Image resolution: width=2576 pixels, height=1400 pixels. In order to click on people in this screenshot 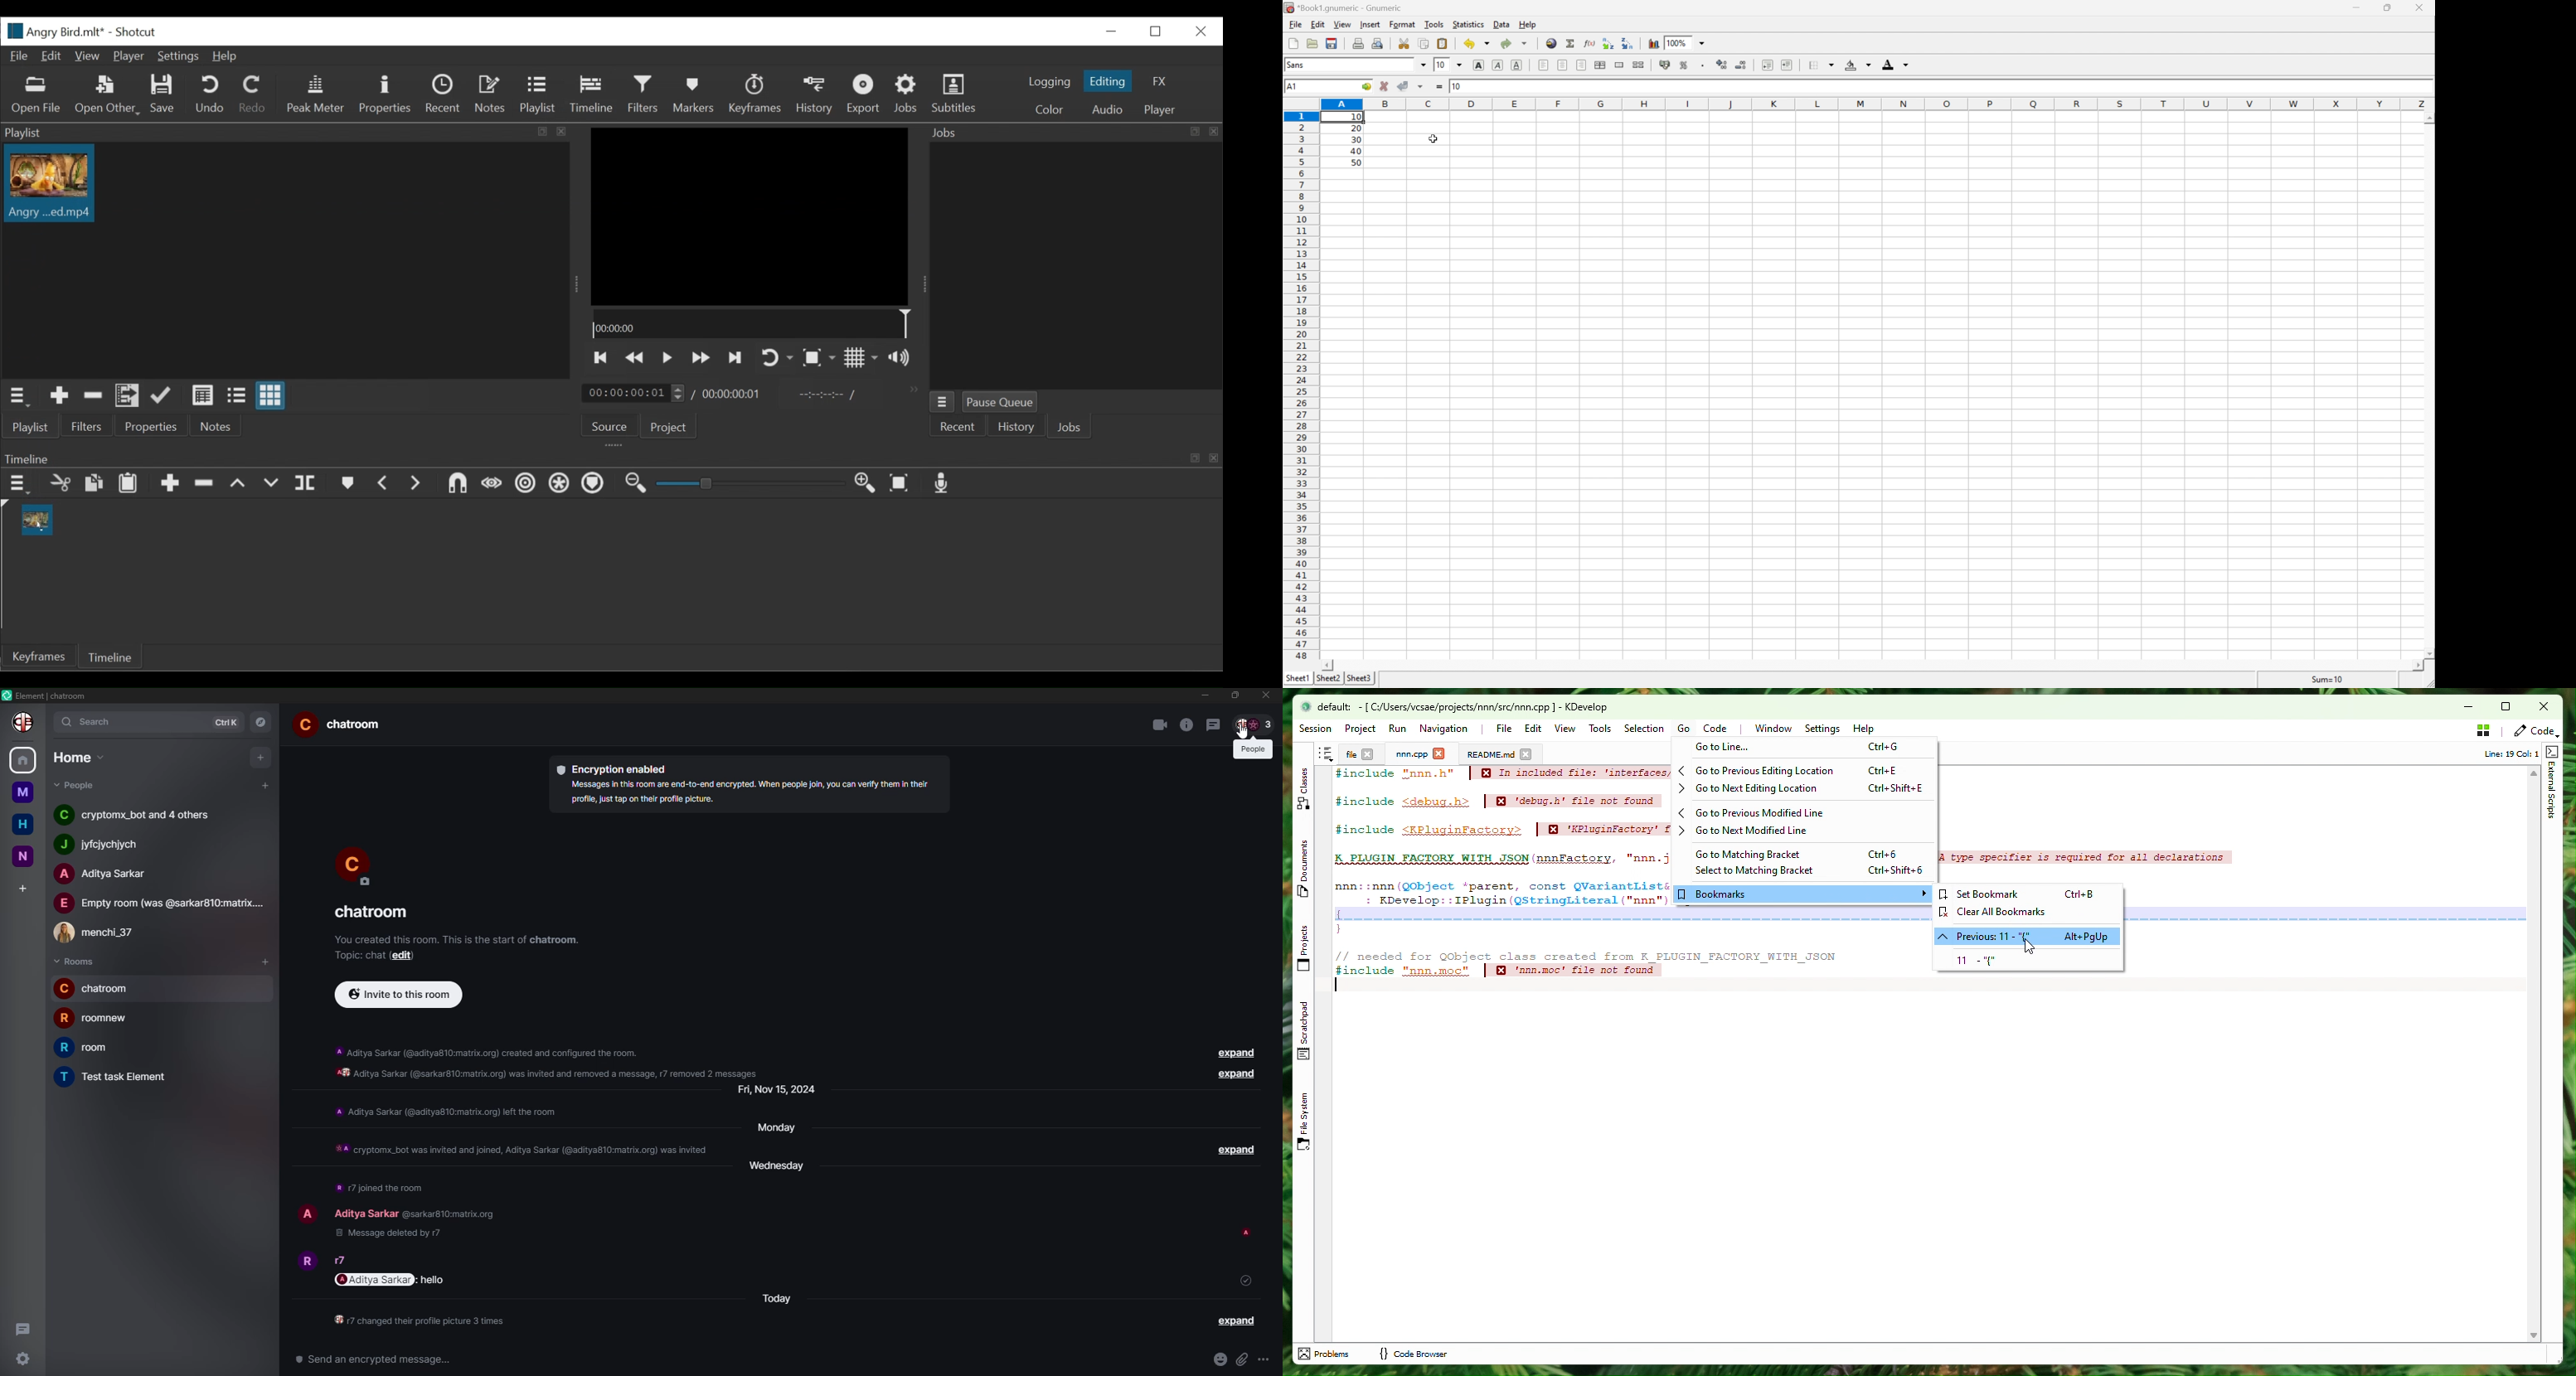, I will do `click(102, 930)`.